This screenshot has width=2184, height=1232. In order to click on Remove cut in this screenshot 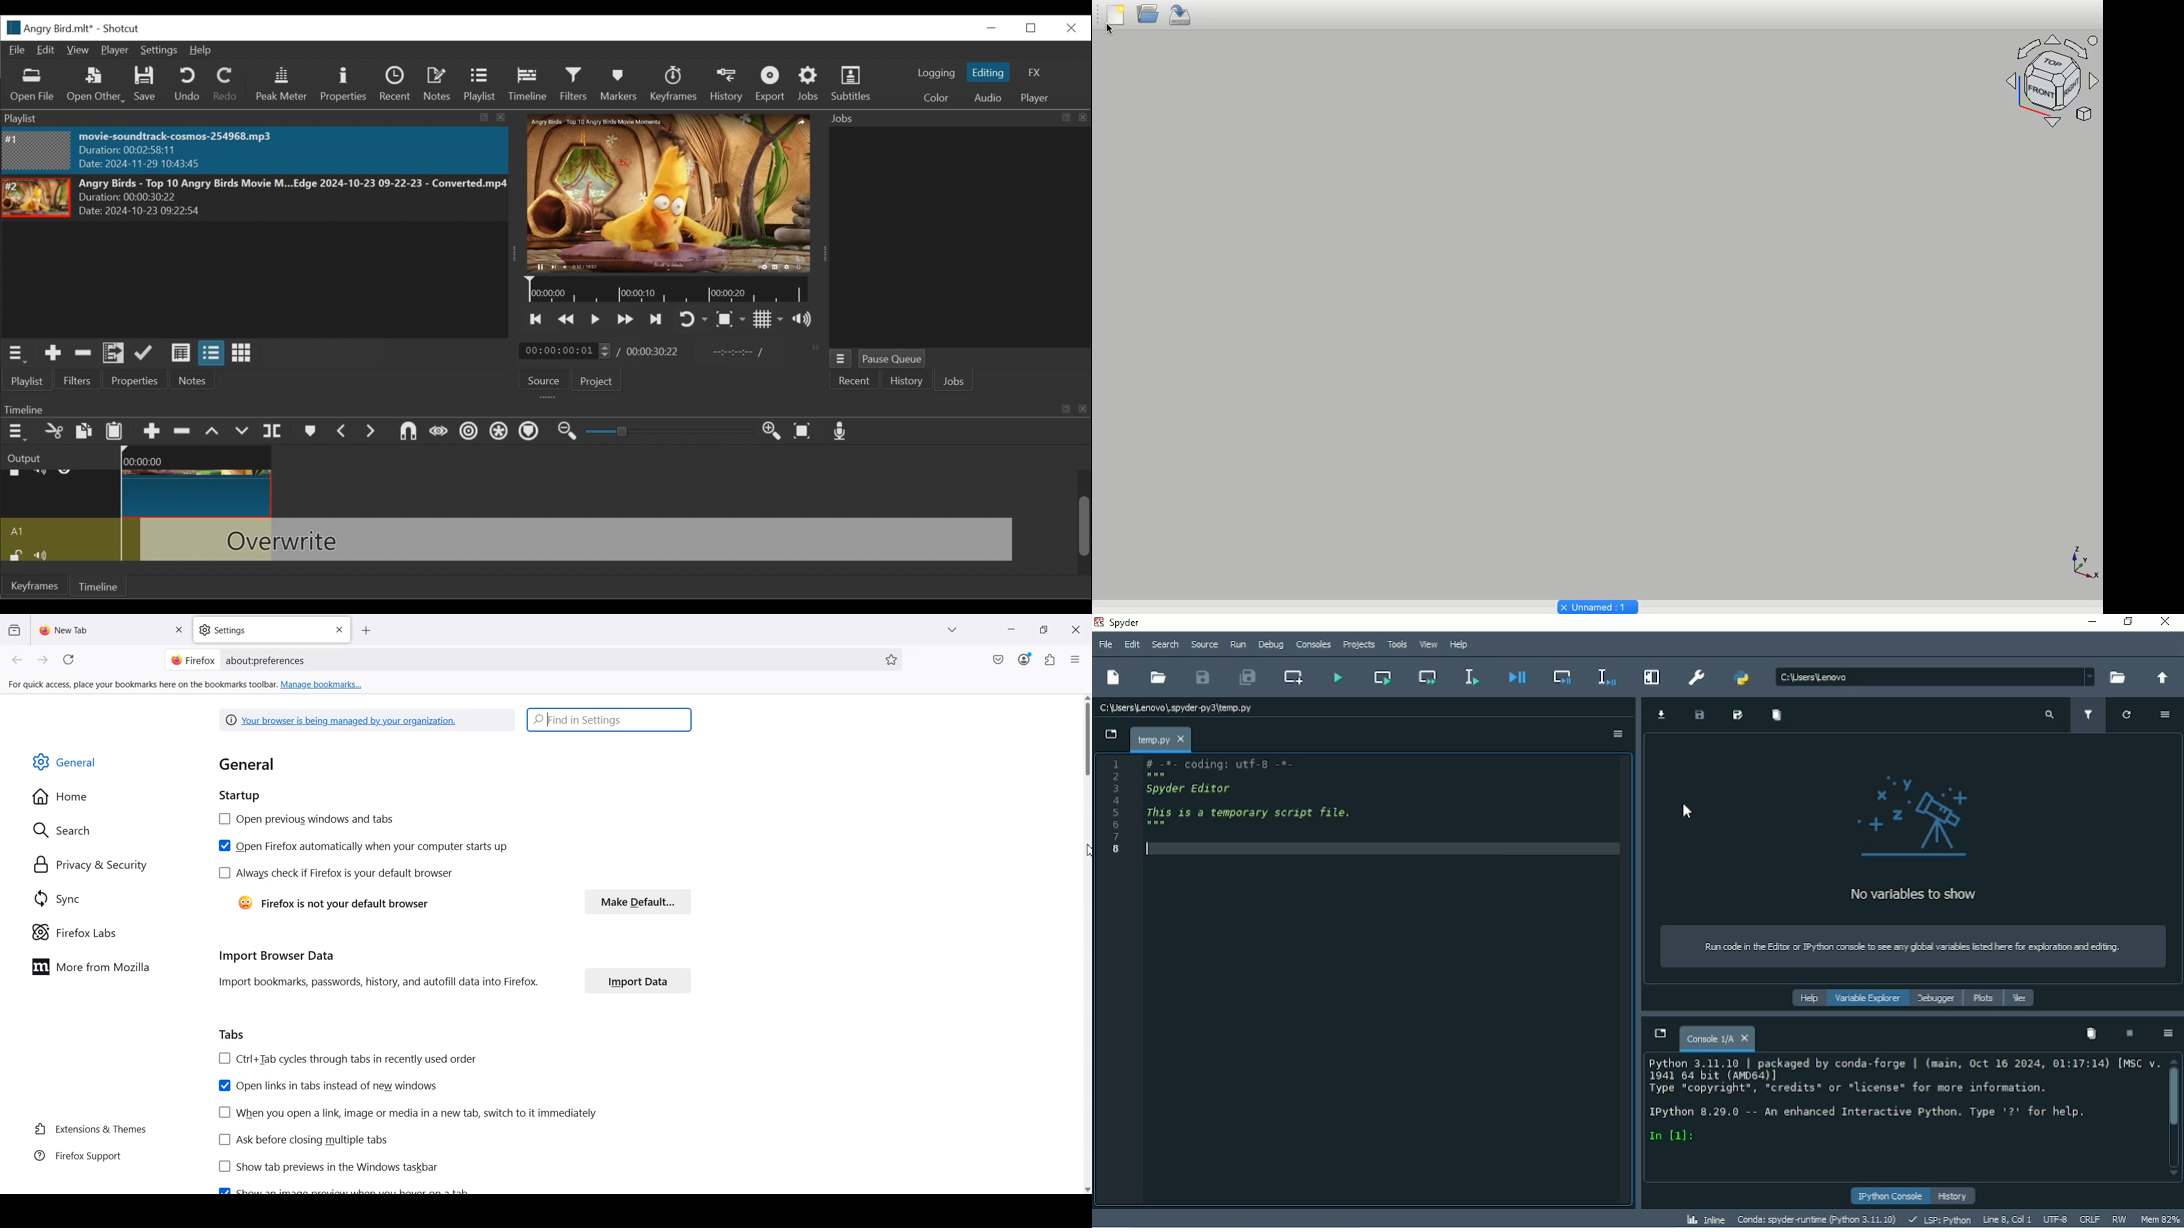, I will do `click(83, 354)`.